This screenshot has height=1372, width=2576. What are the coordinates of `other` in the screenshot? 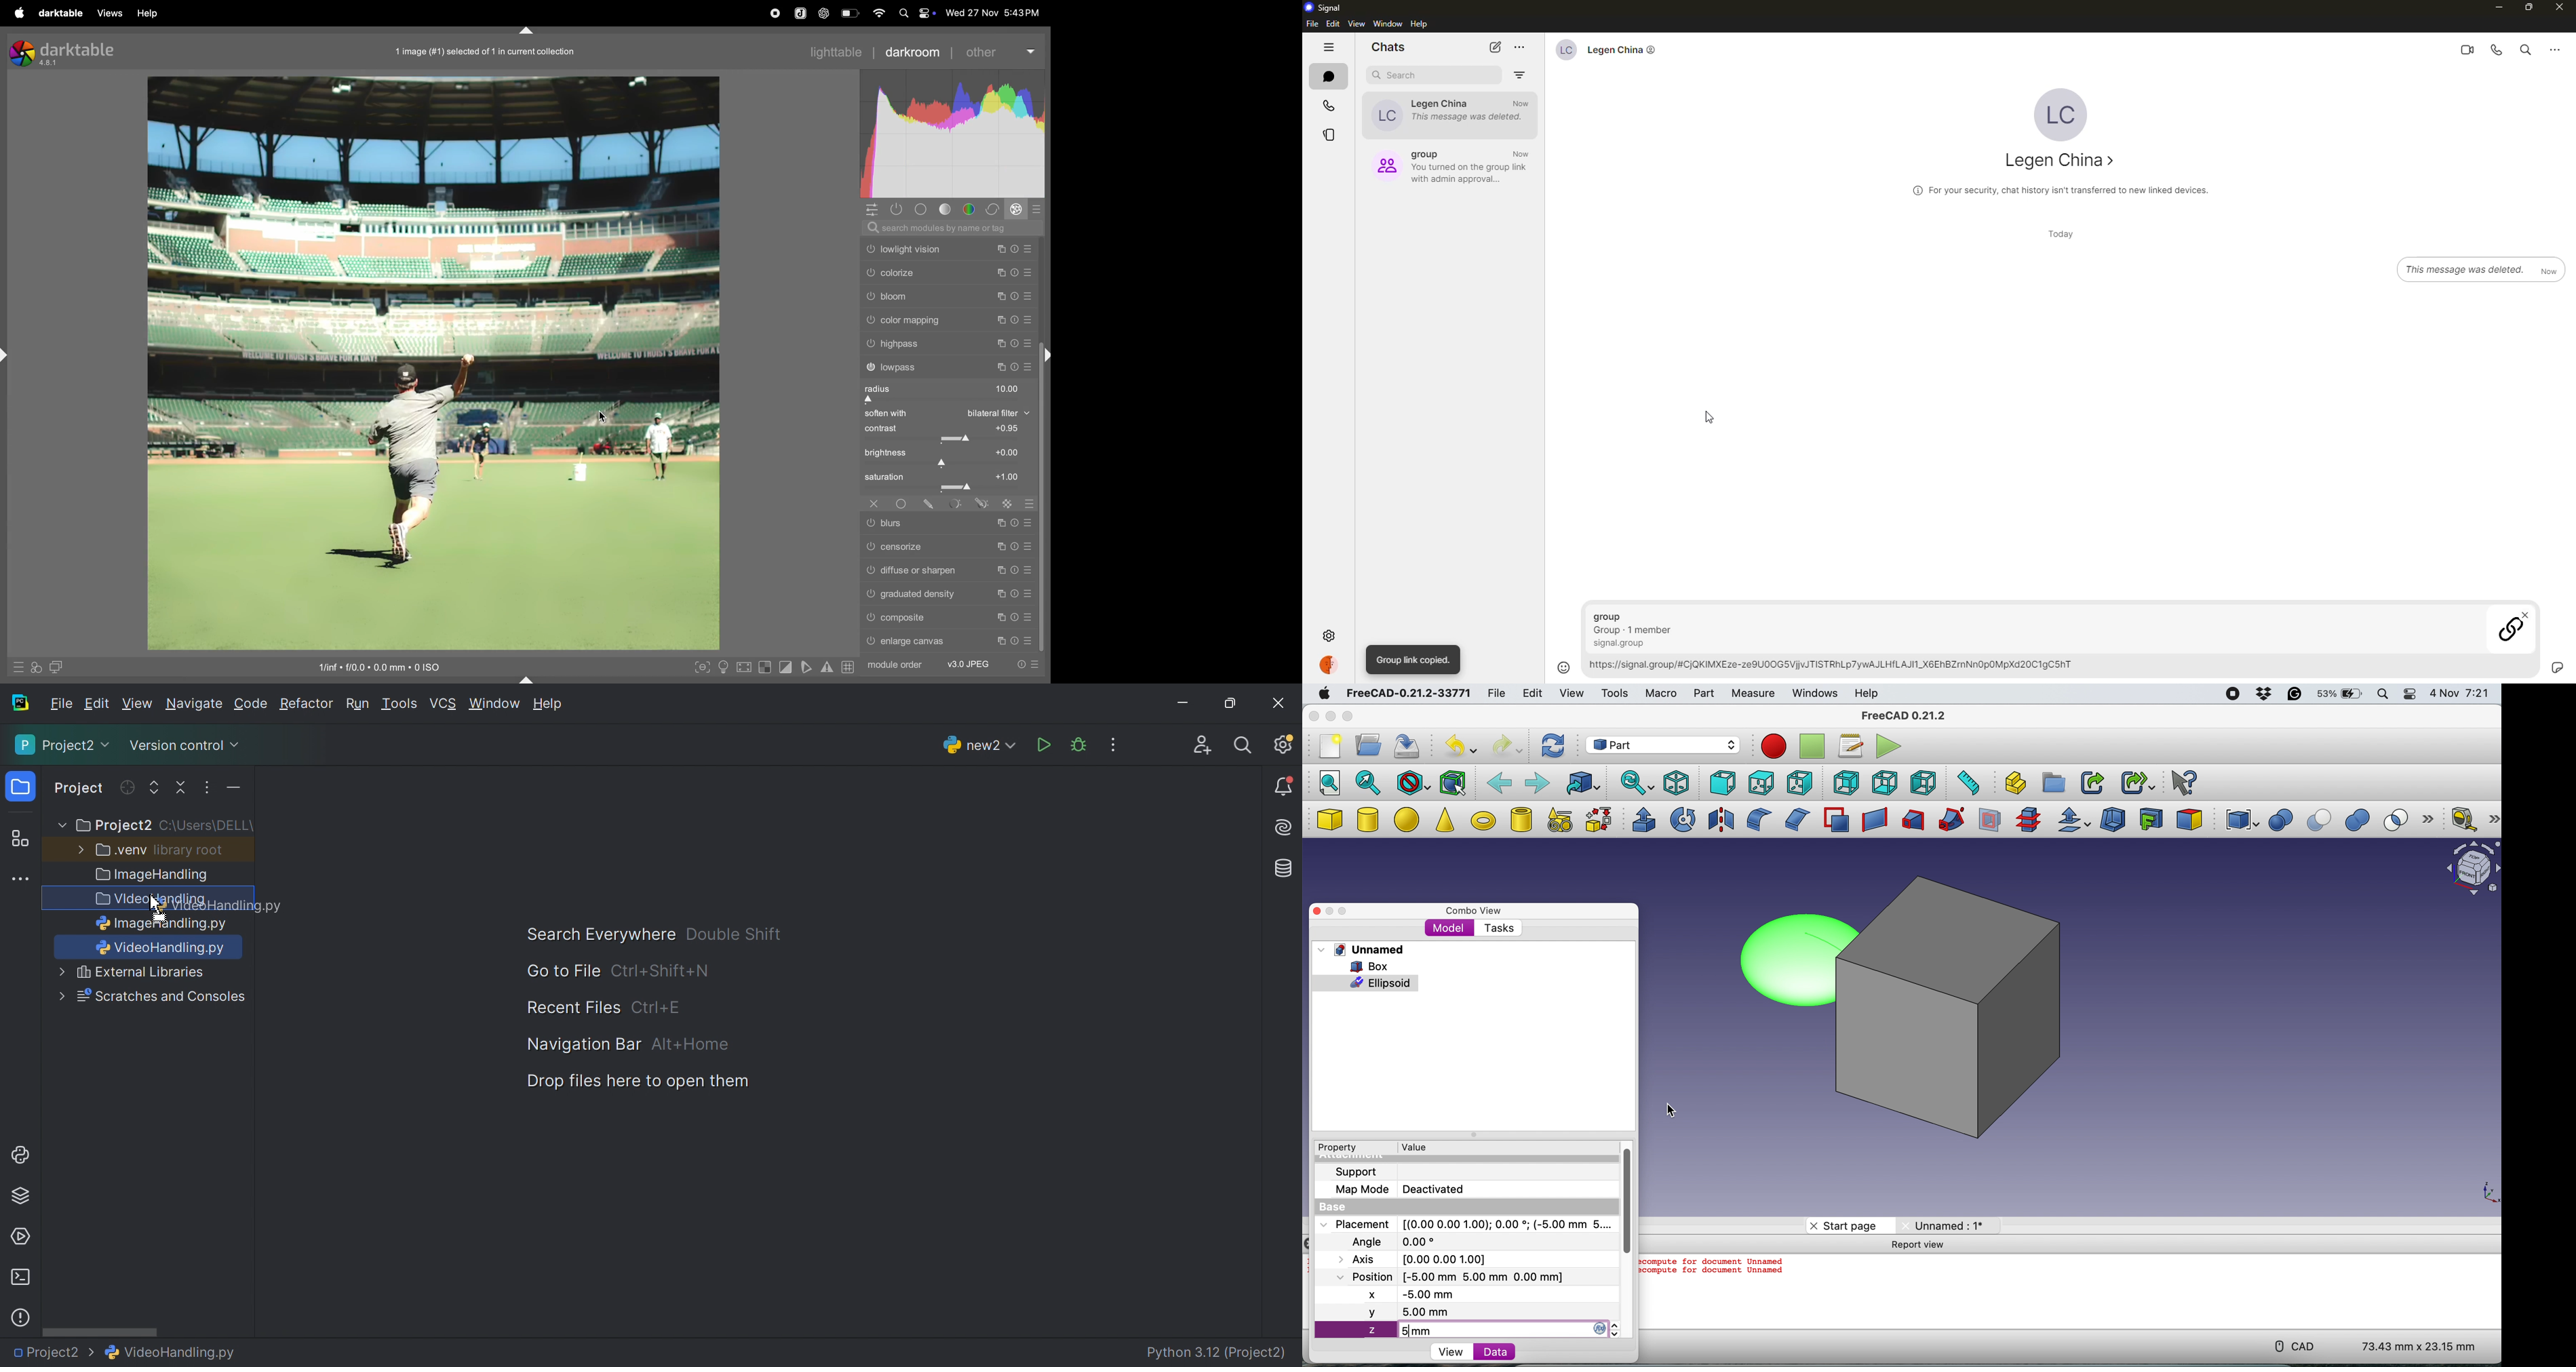 It's located at (1000, 51).